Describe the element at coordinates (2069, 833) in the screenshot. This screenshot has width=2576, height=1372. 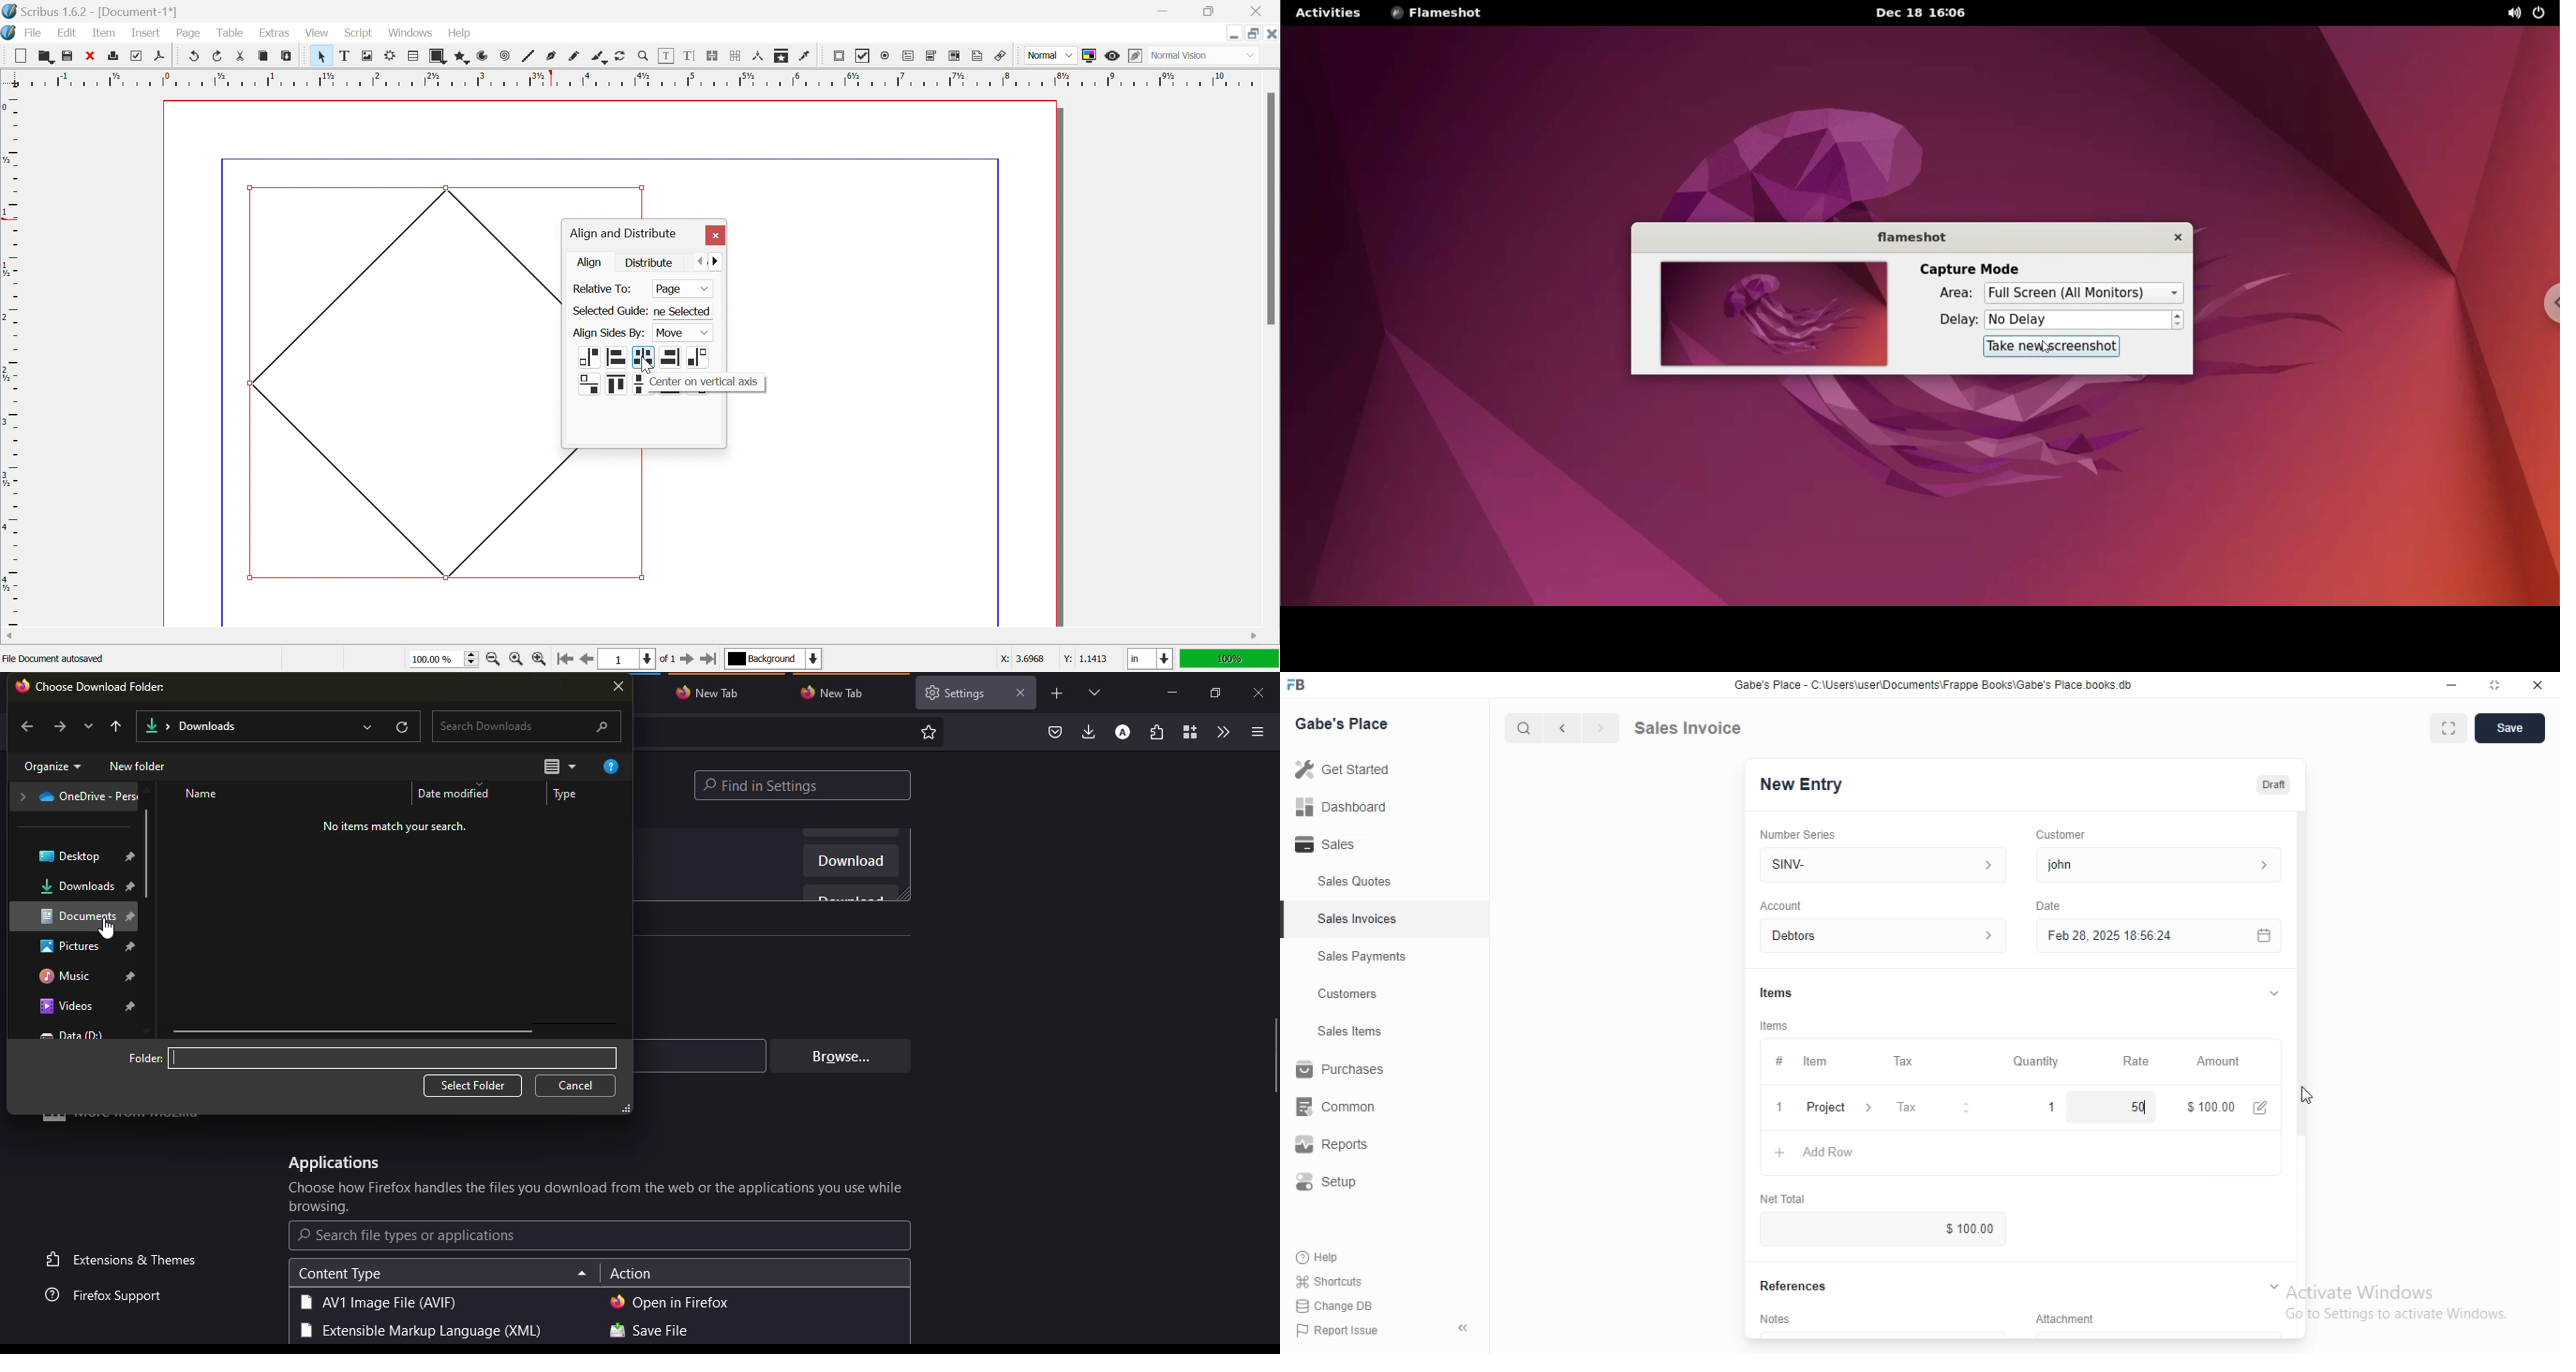
I see `Customer` at that location.